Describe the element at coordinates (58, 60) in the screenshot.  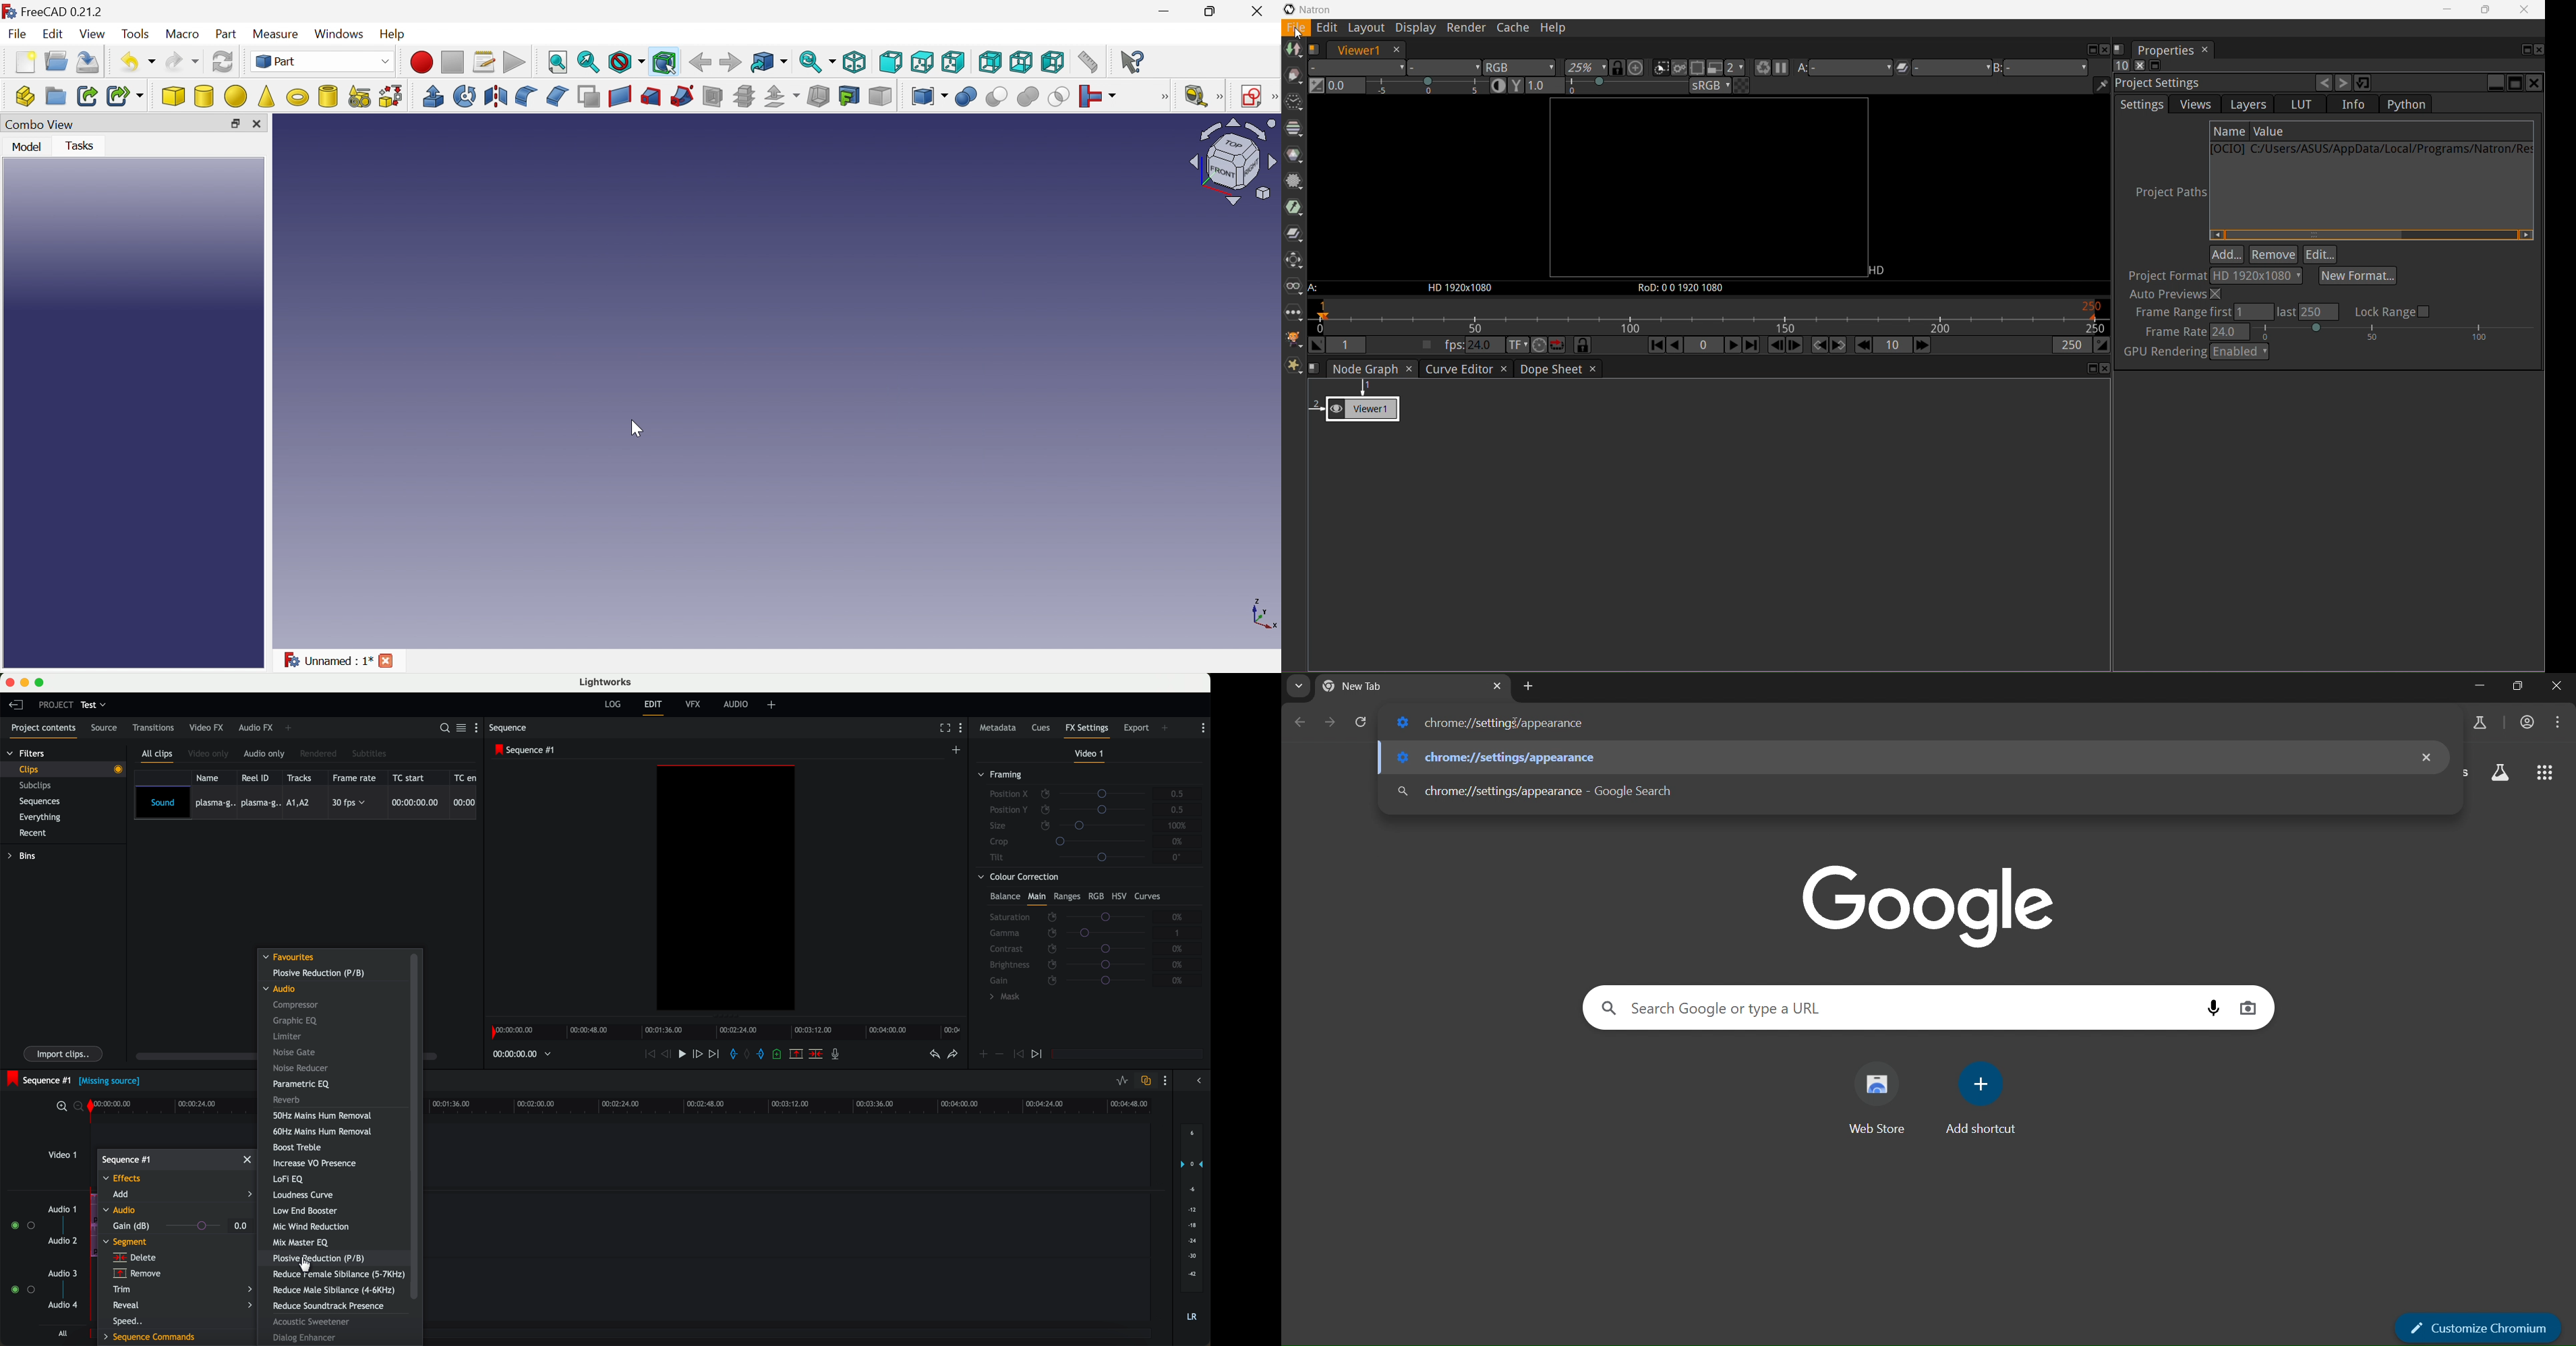
I see `Open` at that location.